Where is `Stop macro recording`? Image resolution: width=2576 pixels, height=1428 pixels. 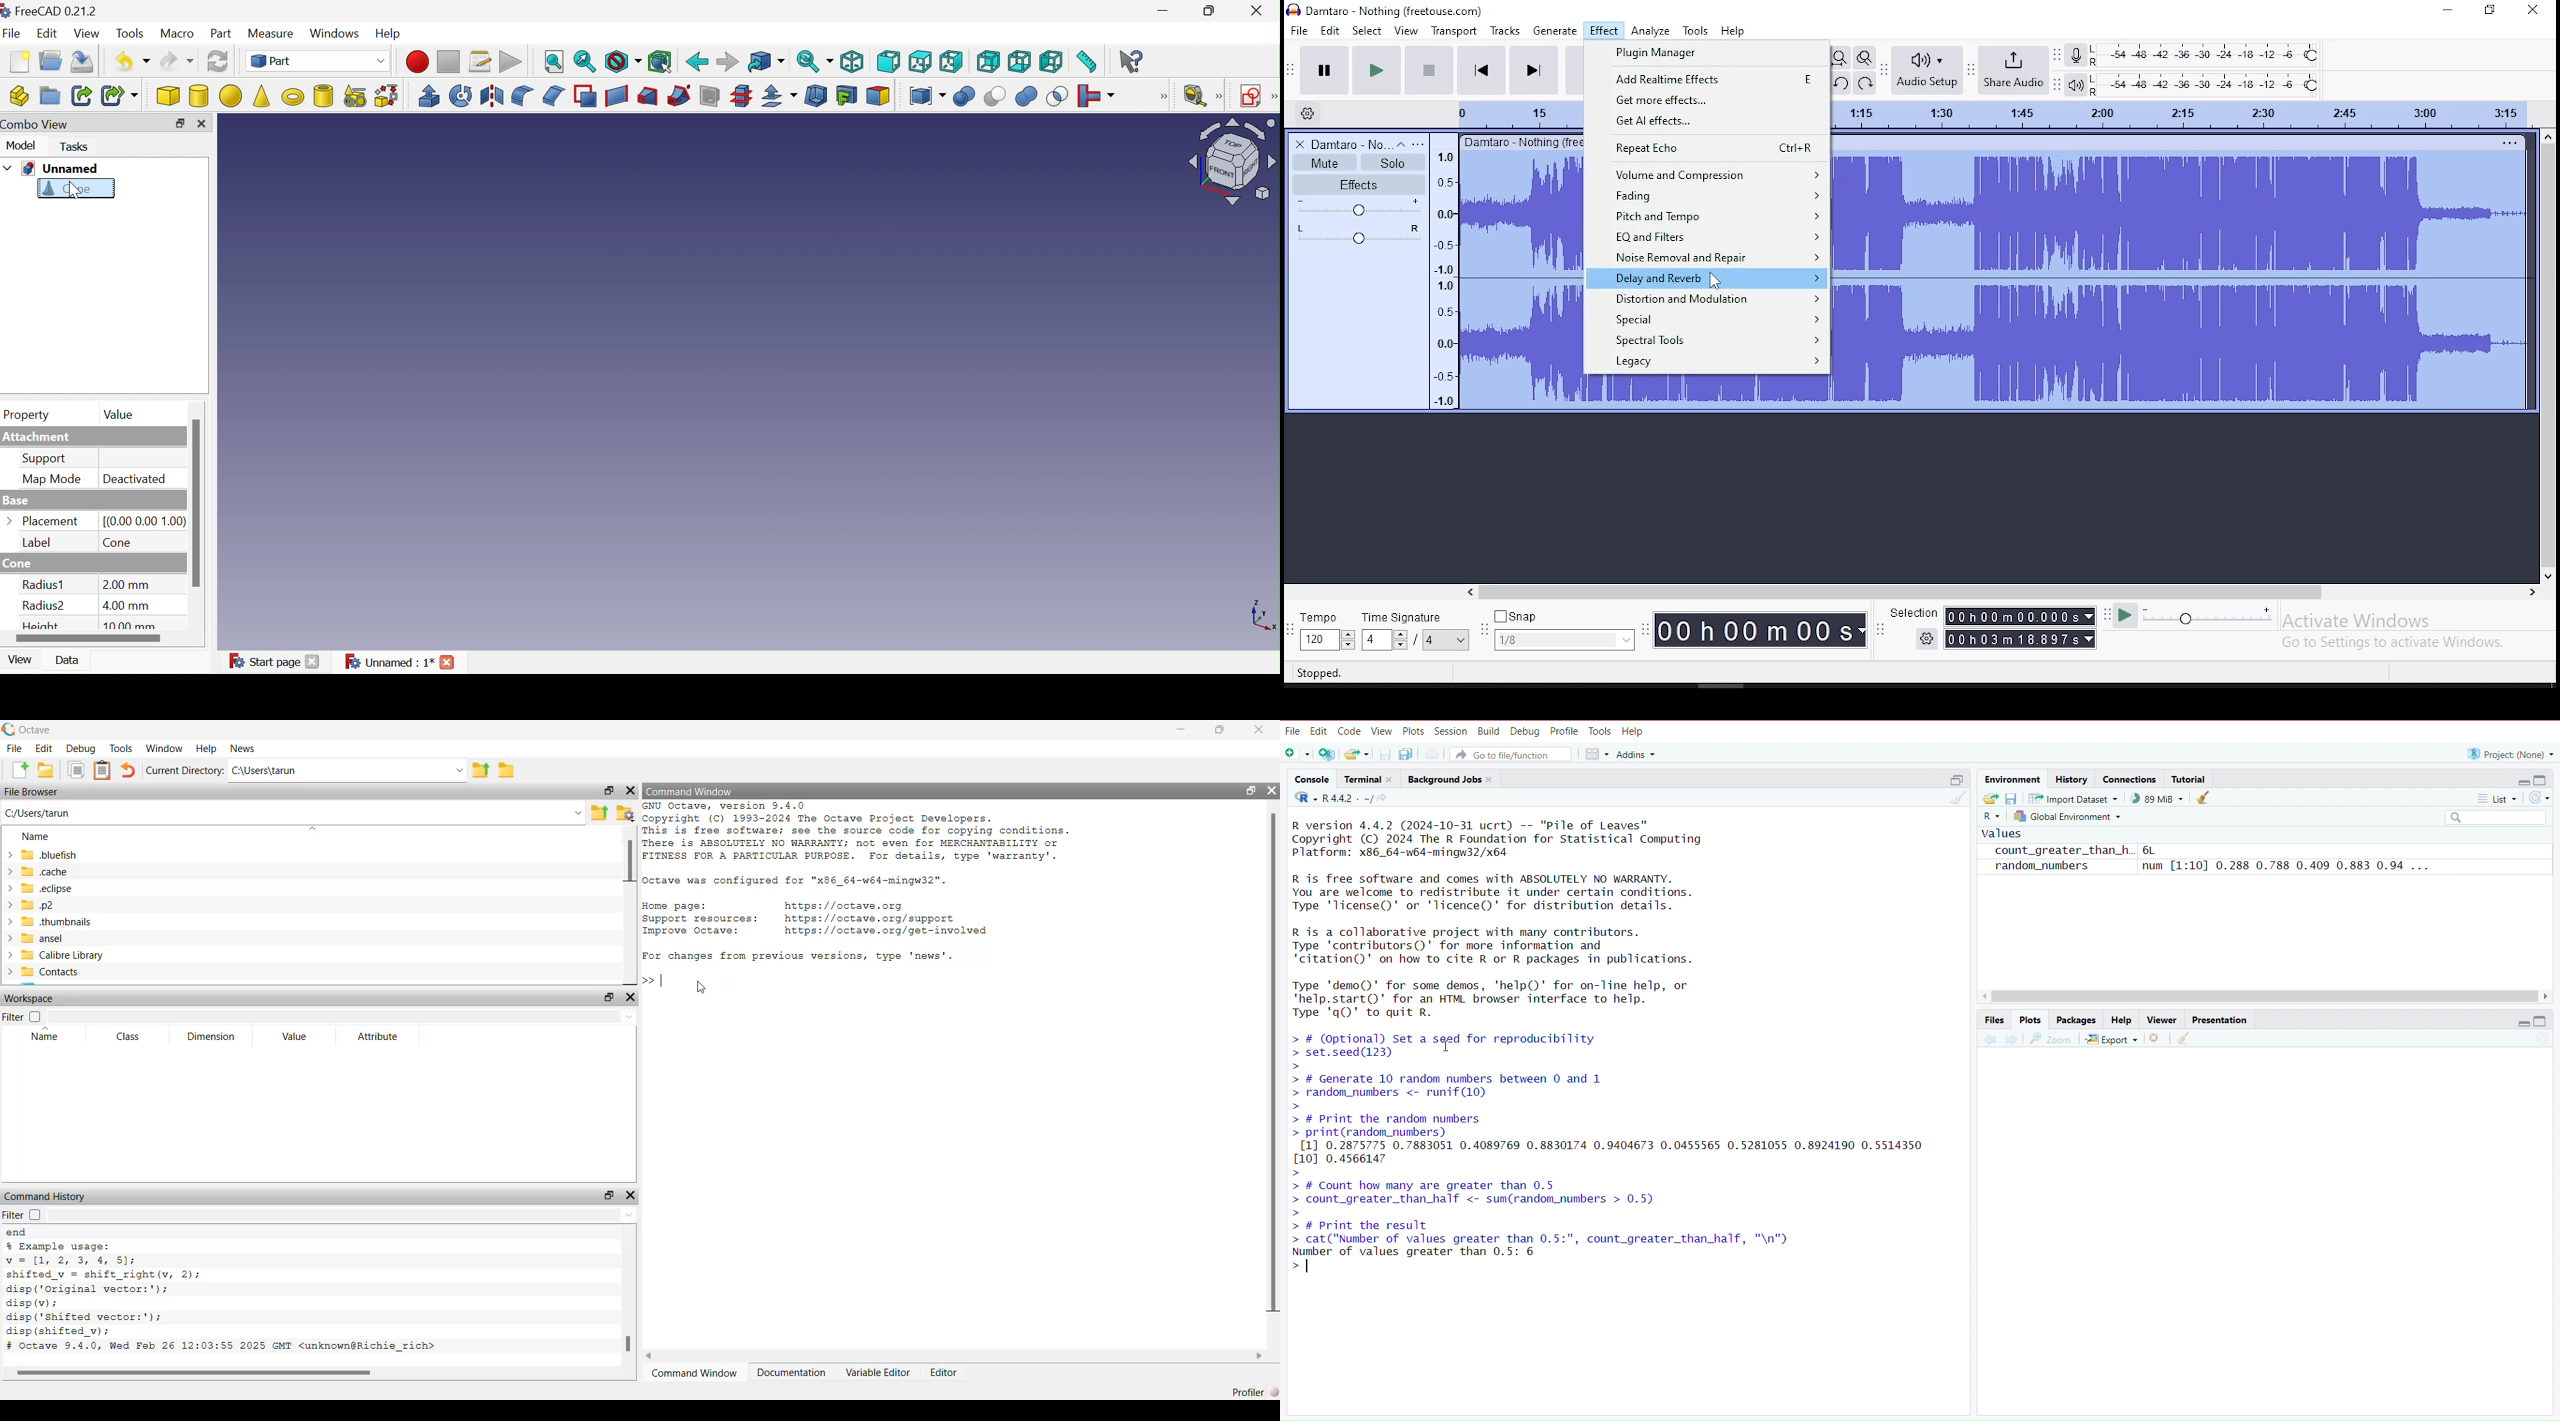
Stop macro recording is located at coordinates (448, 62).